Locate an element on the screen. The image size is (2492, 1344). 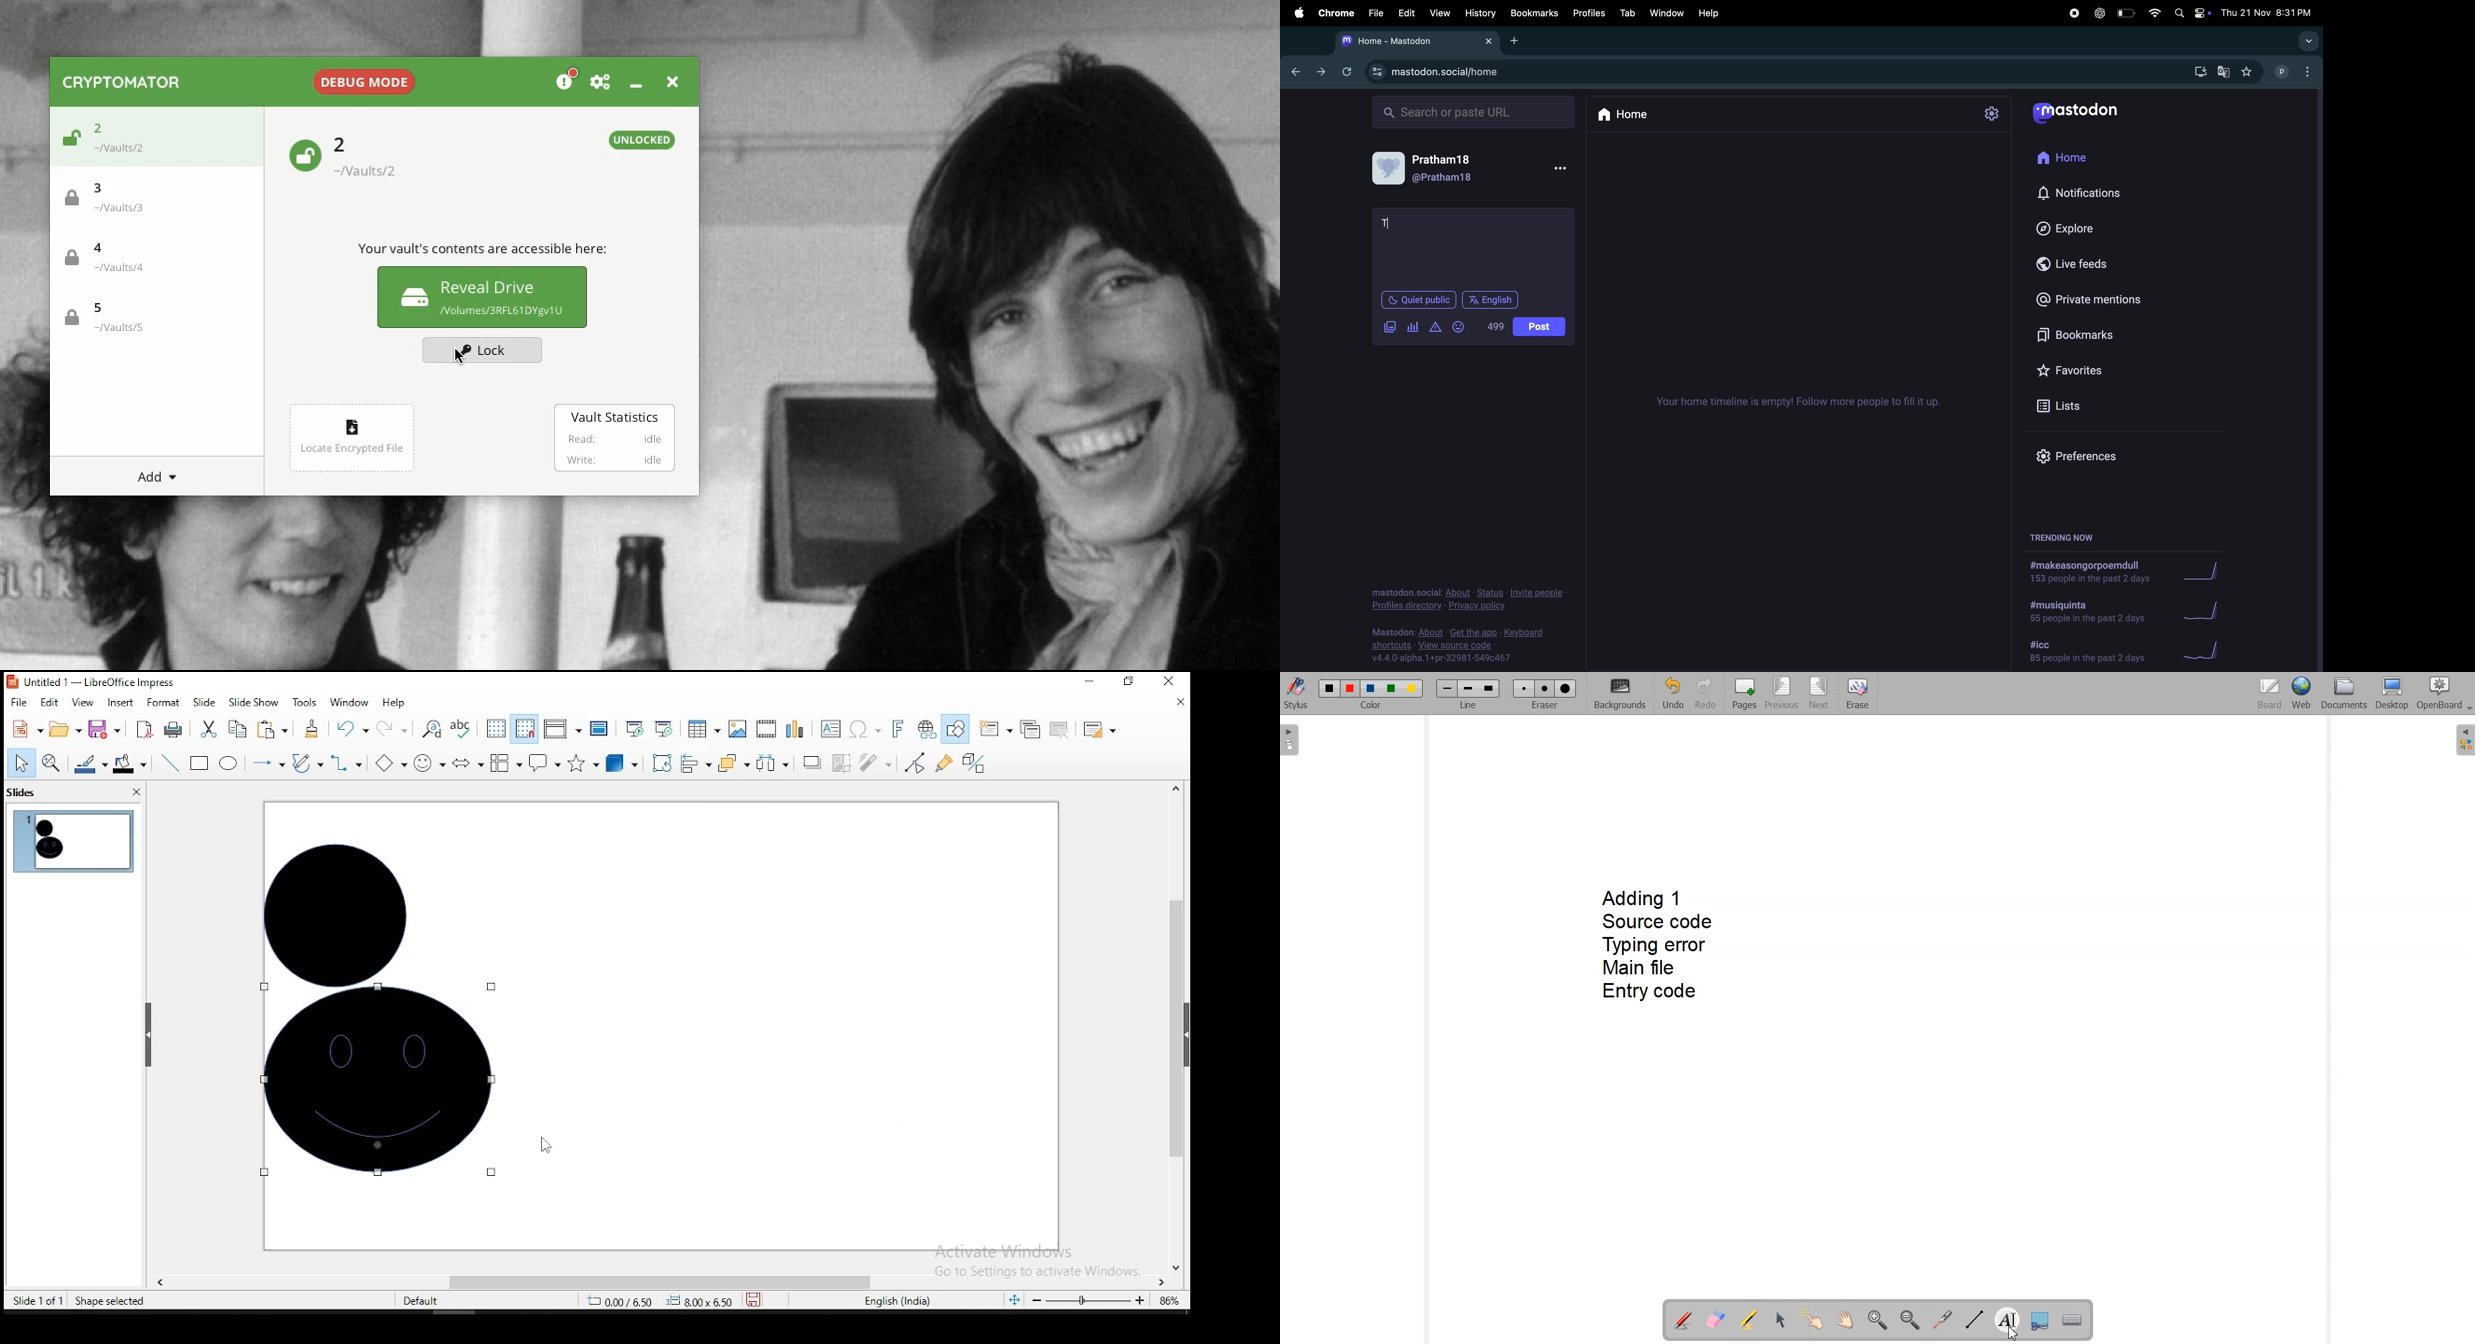
words is located at coordinates (1497, 326).